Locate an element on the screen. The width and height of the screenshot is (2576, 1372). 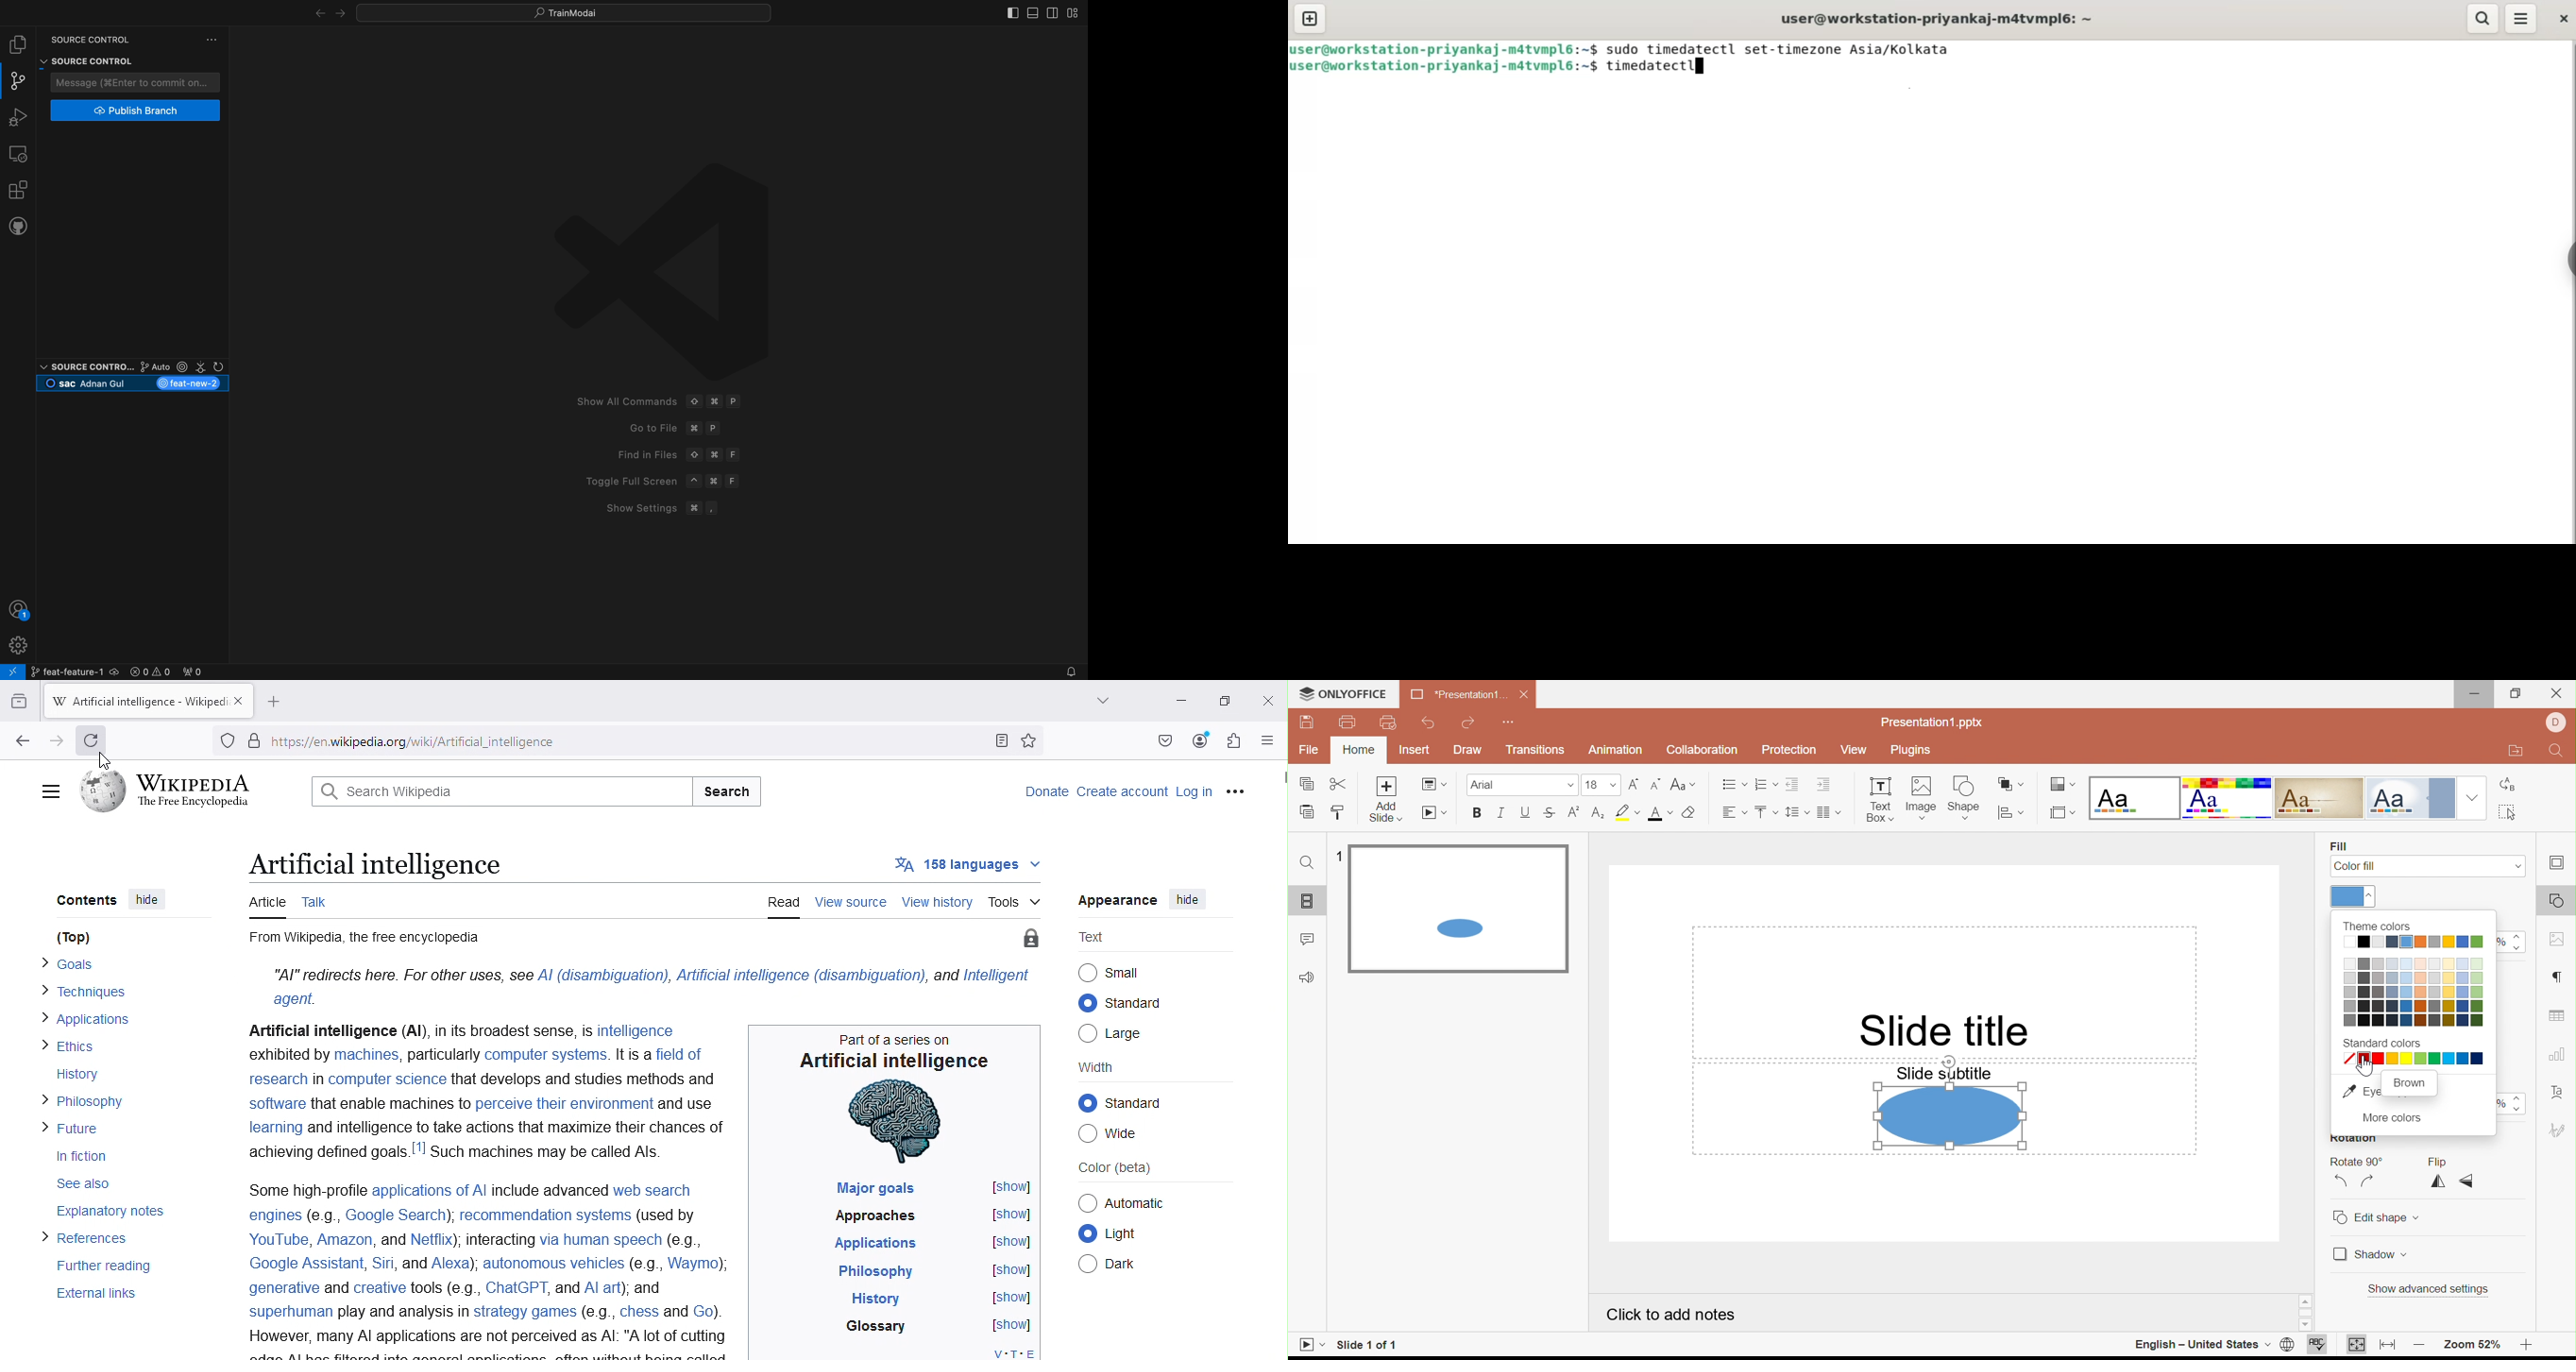
Software is located at coordinates (270, 1104).